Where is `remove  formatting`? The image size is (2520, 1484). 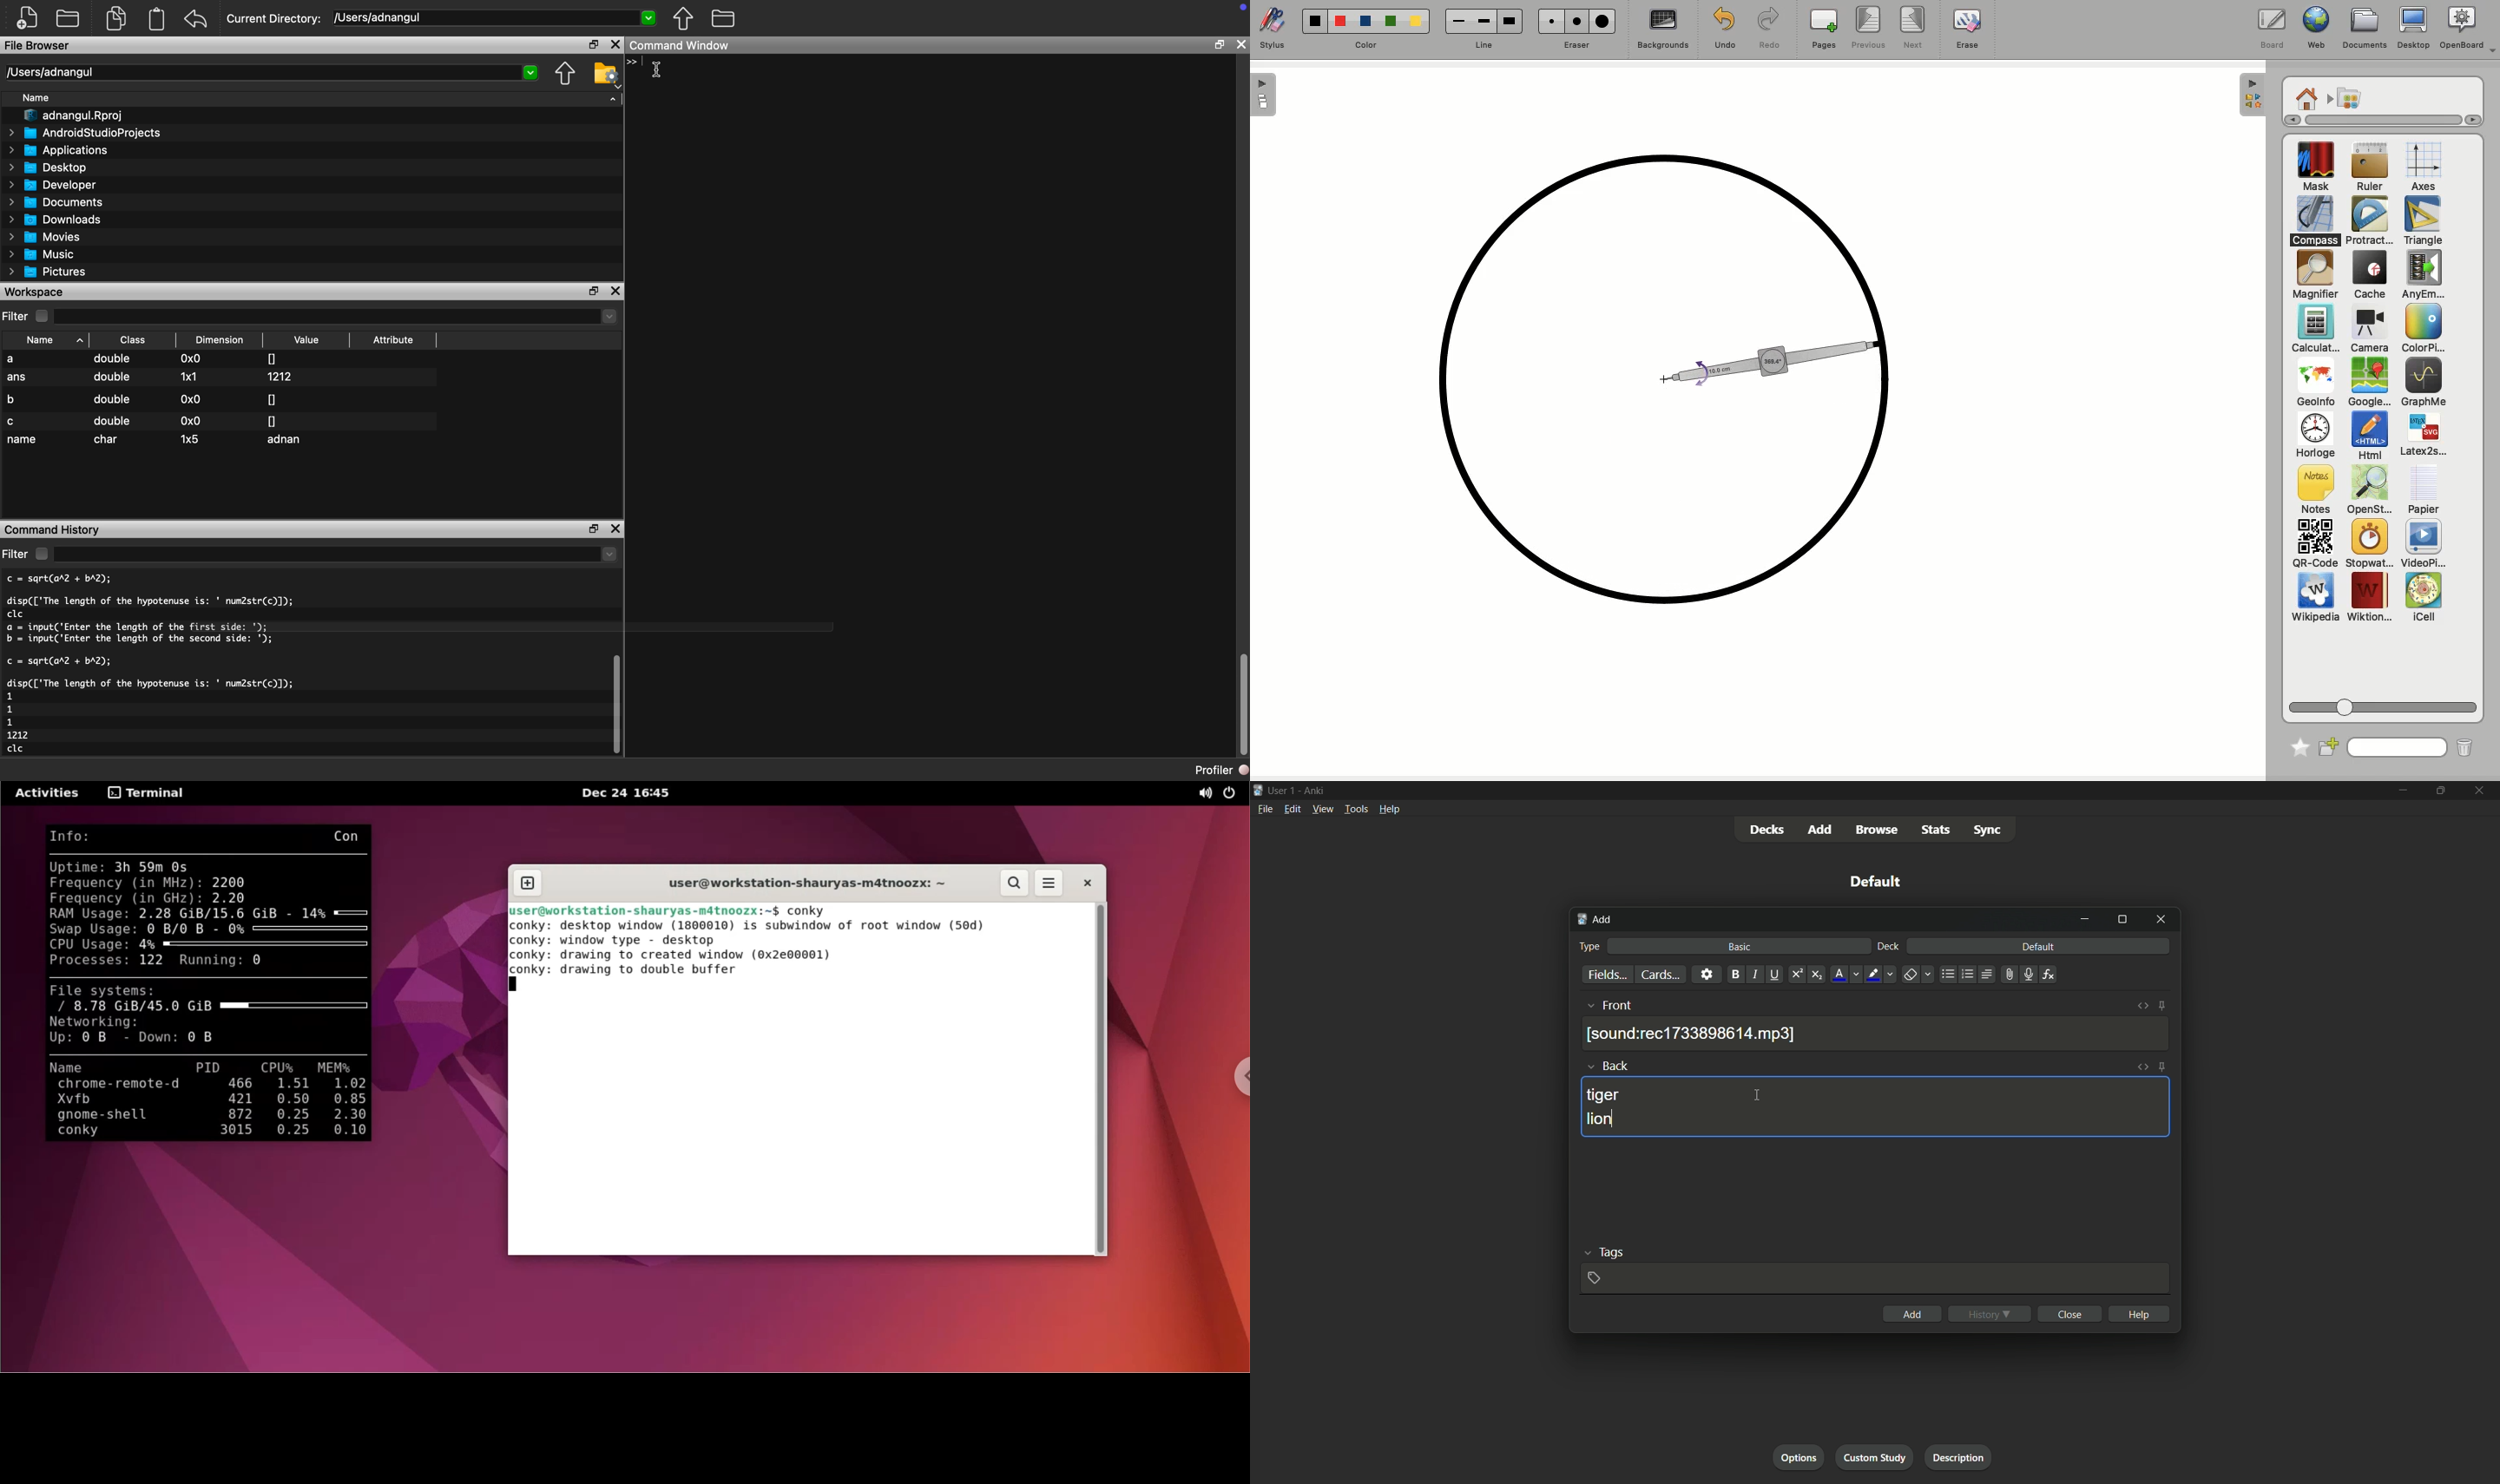
remove  formatting is located at coordinates (1910, 975).